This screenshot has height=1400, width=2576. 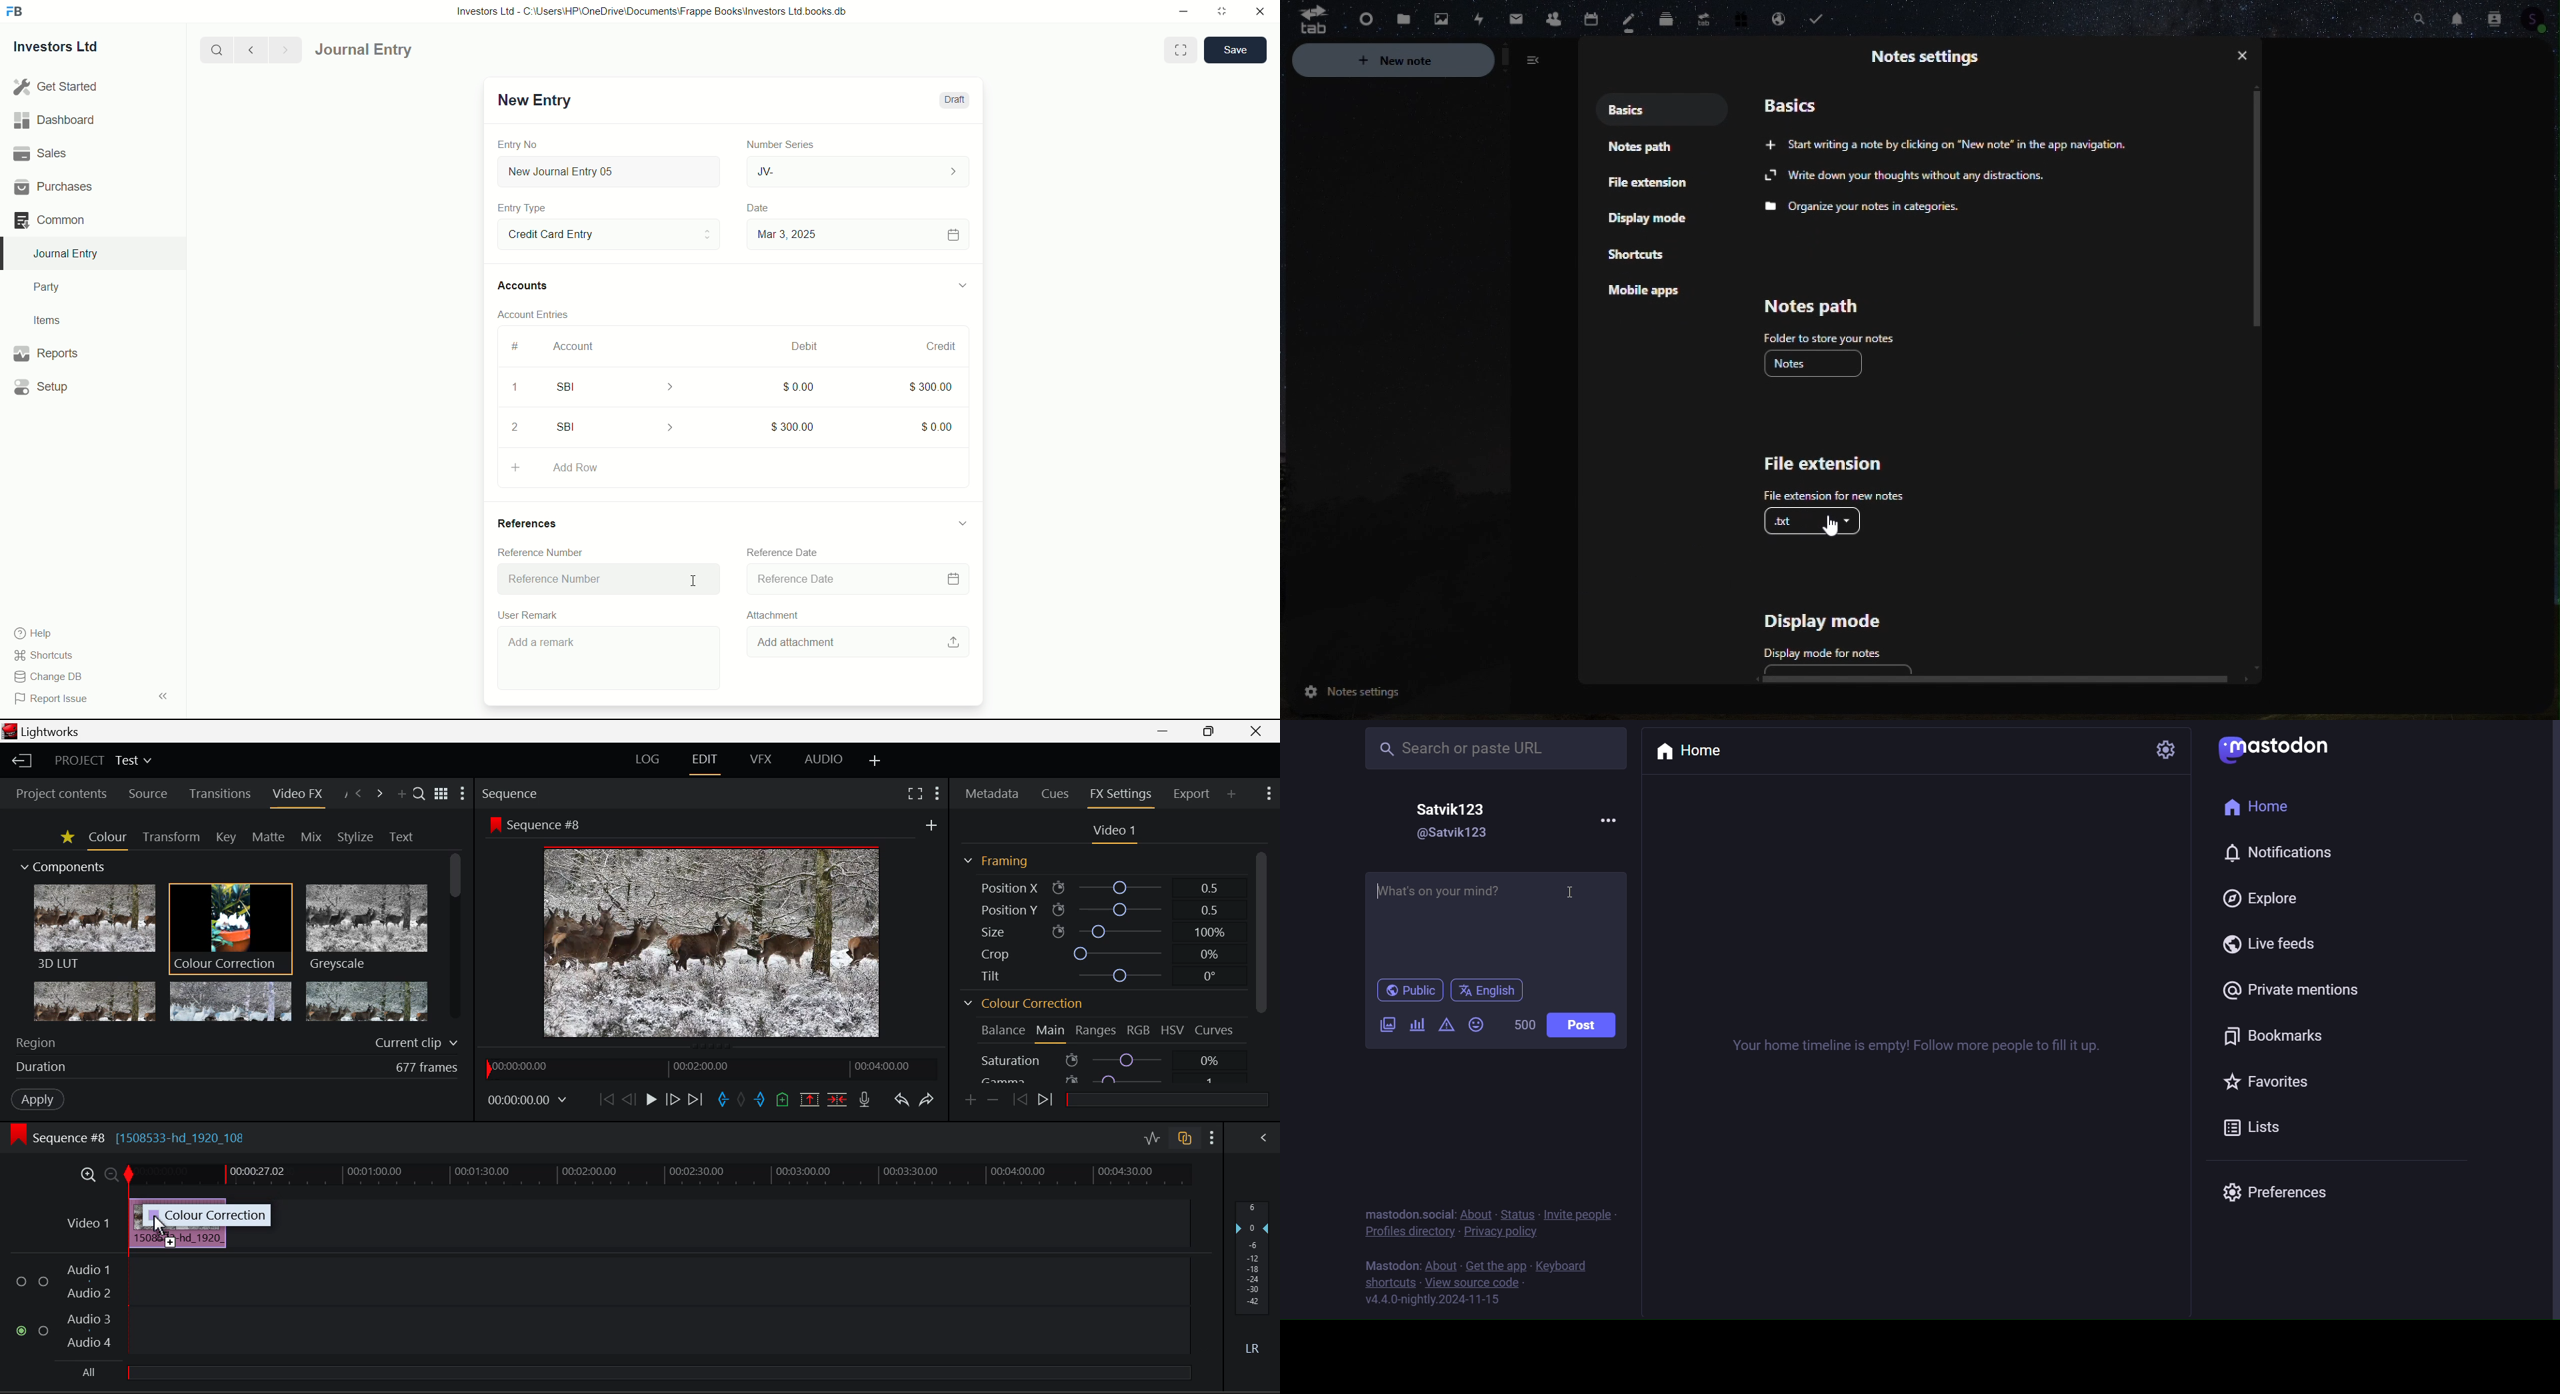 I want to click on Greyscale, so click(x=365, y=929).